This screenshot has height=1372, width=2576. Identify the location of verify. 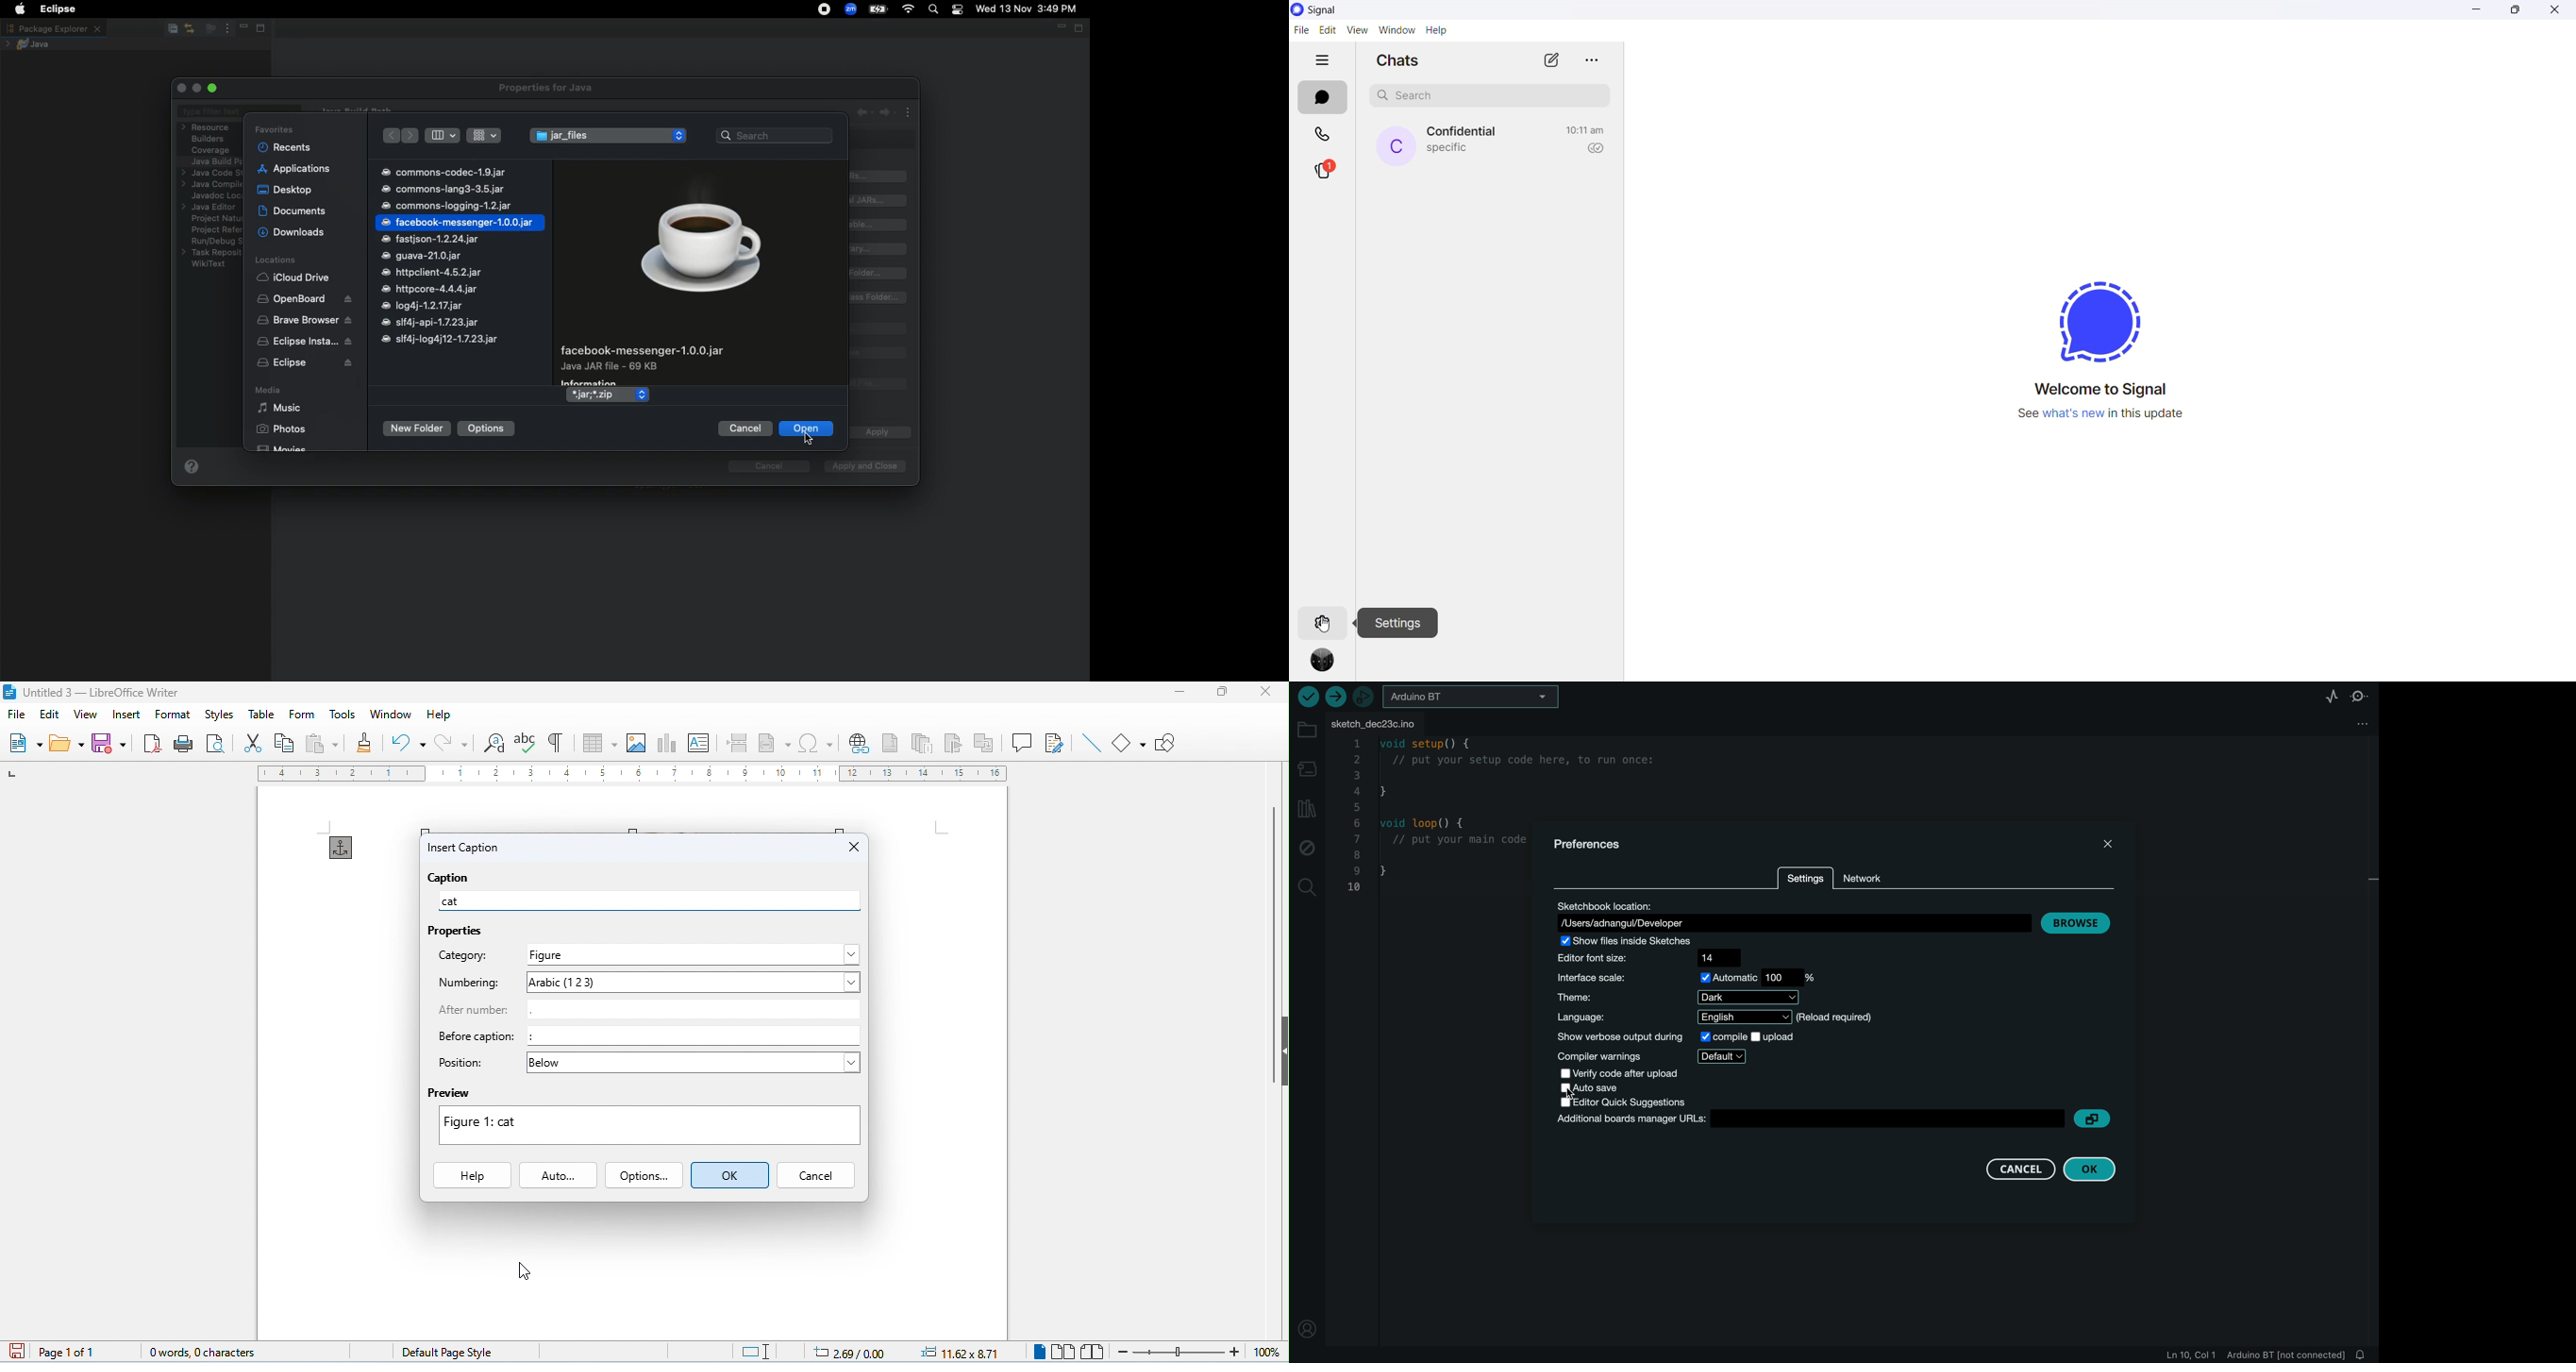
(1305, 696).